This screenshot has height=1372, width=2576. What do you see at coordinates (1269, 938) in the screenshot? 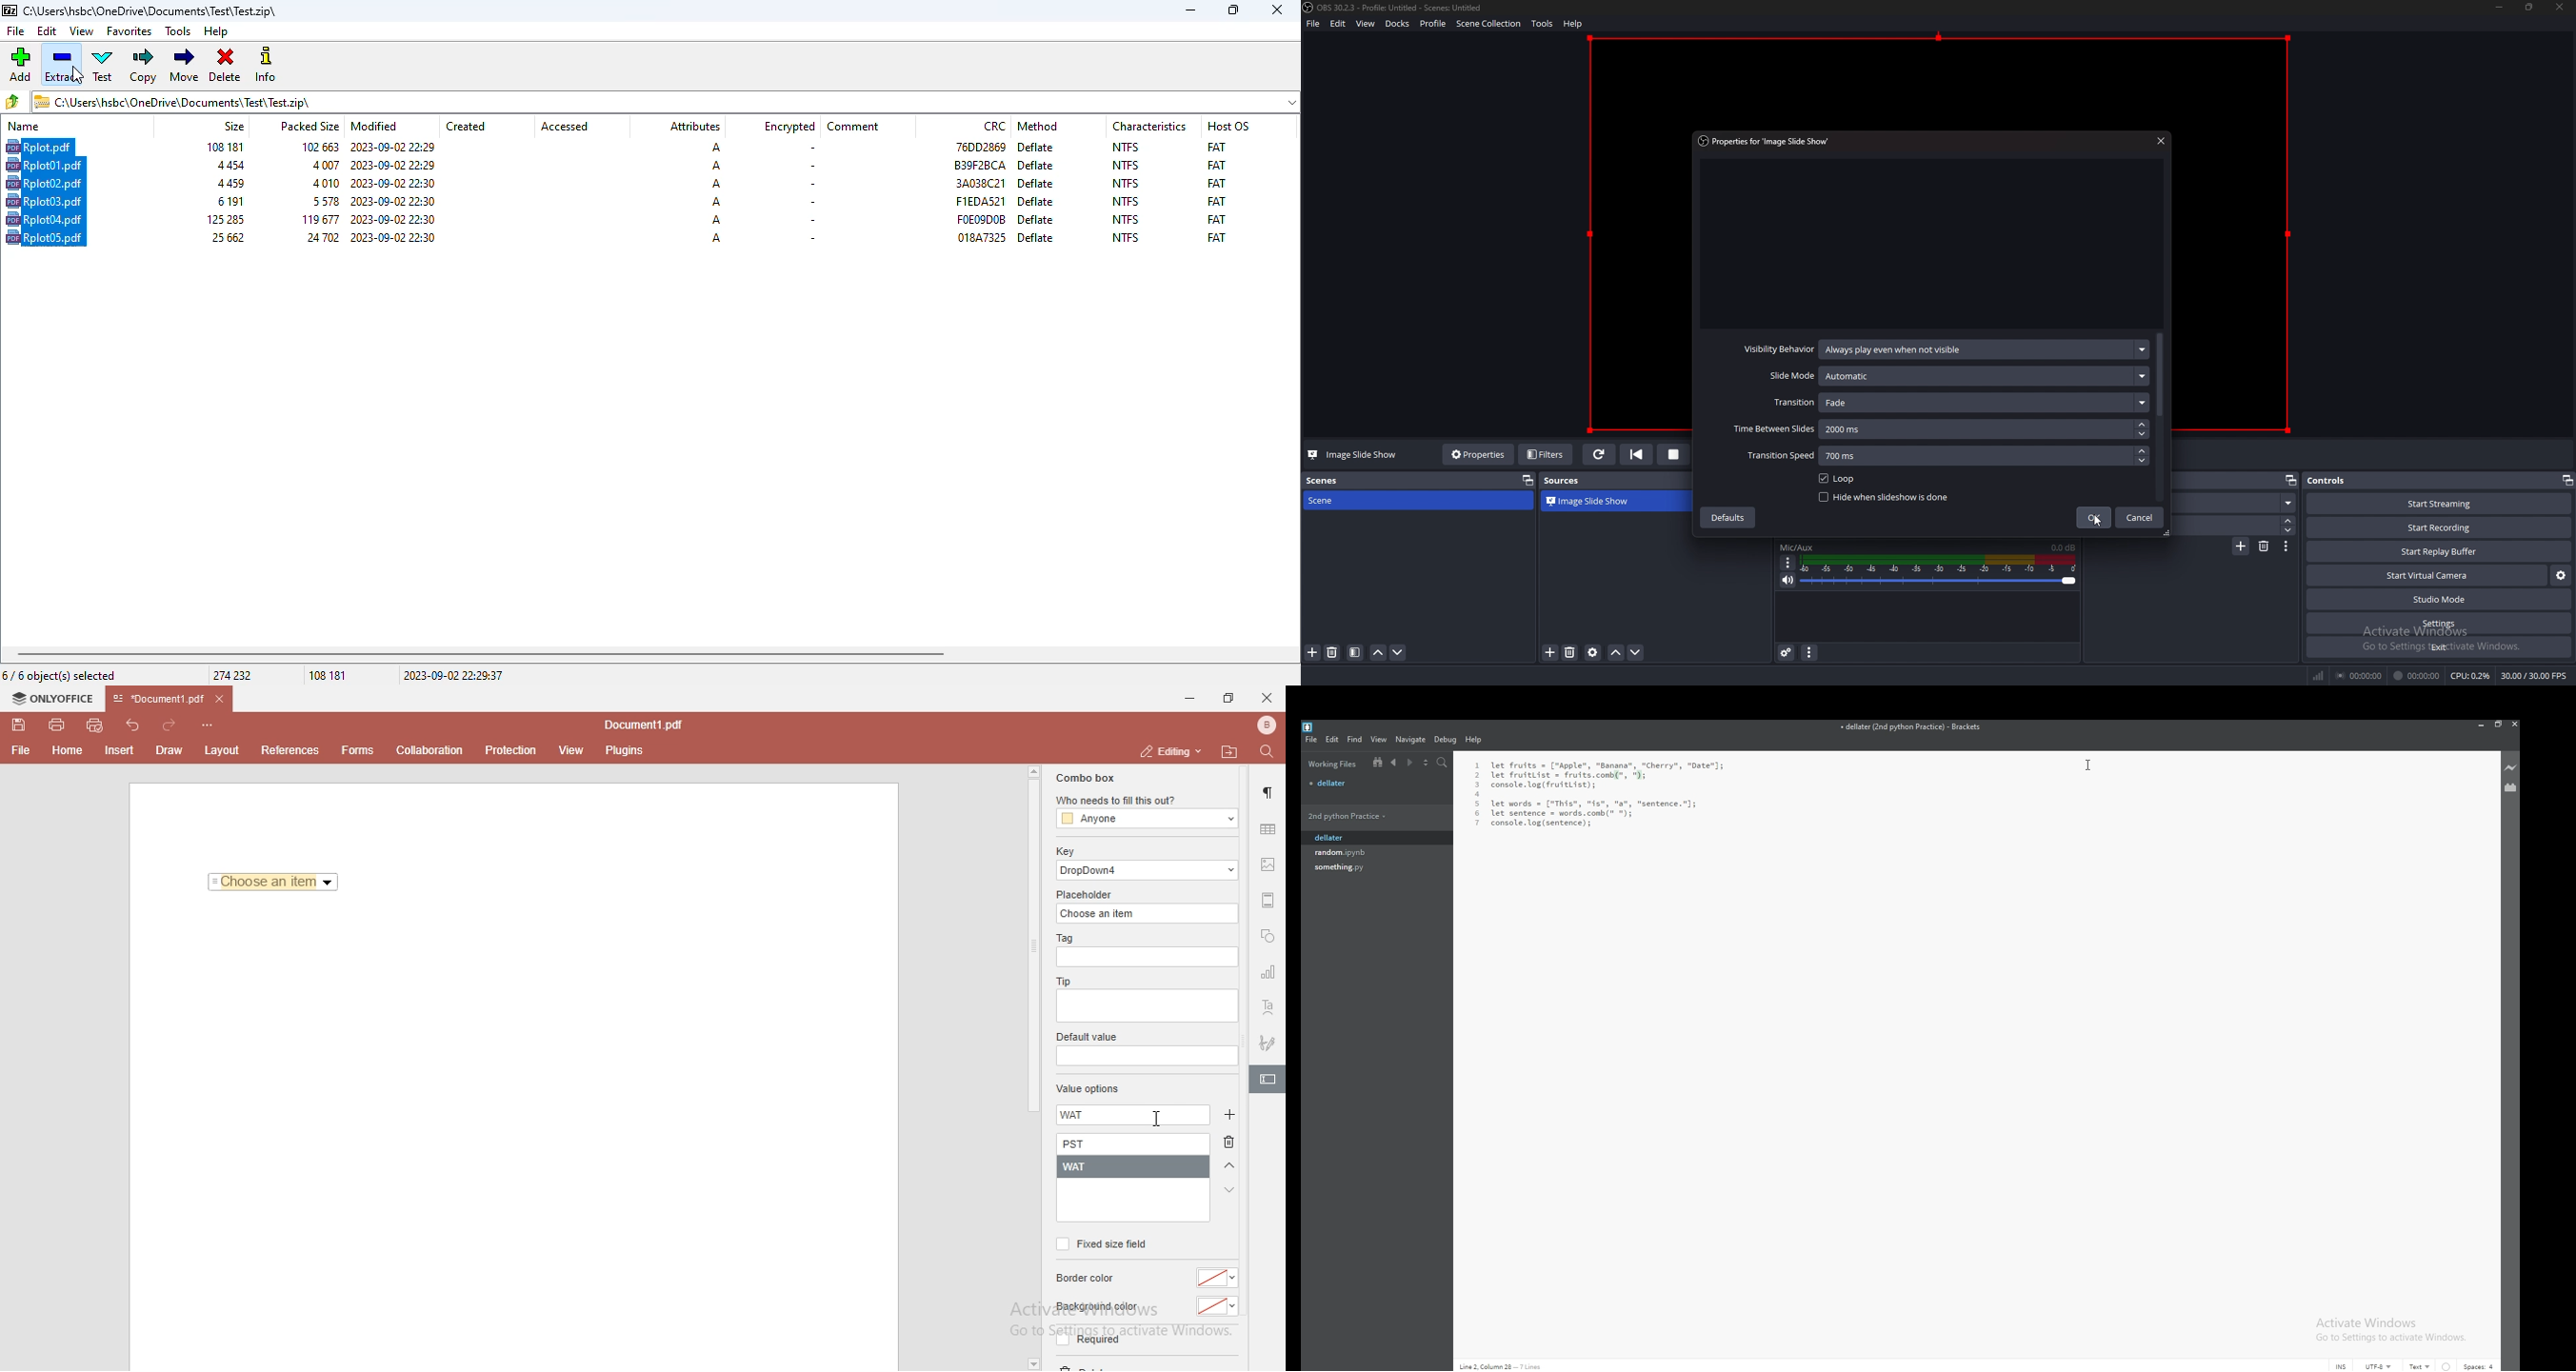
I see `shapes` at bounding box center [1269, 938].